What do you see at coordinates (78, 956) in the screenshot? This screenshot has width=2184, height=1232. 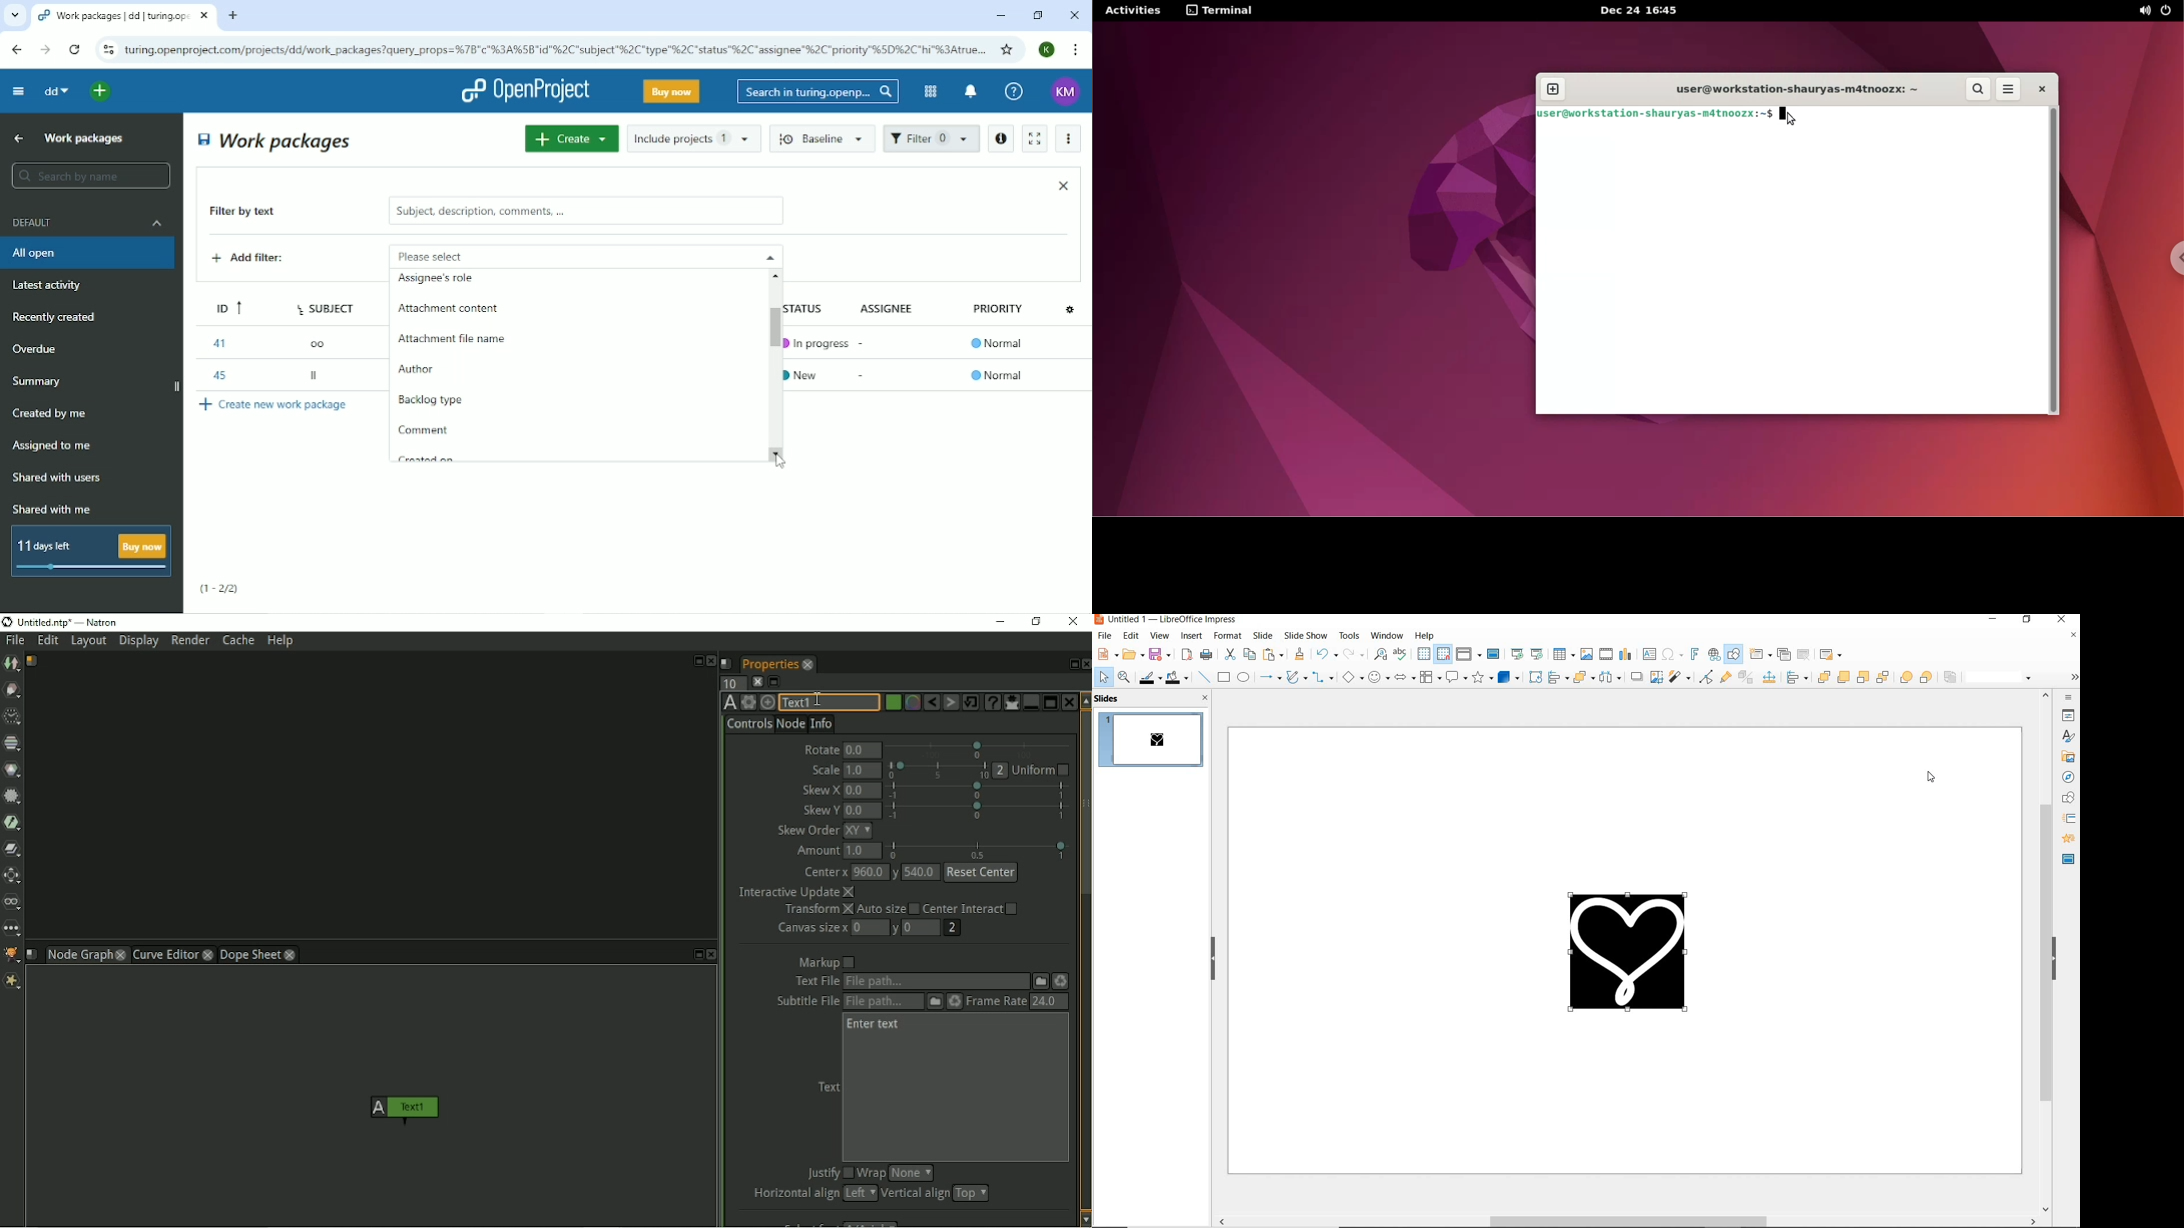 I see `Node Graph` at bounding box center [78, 956].